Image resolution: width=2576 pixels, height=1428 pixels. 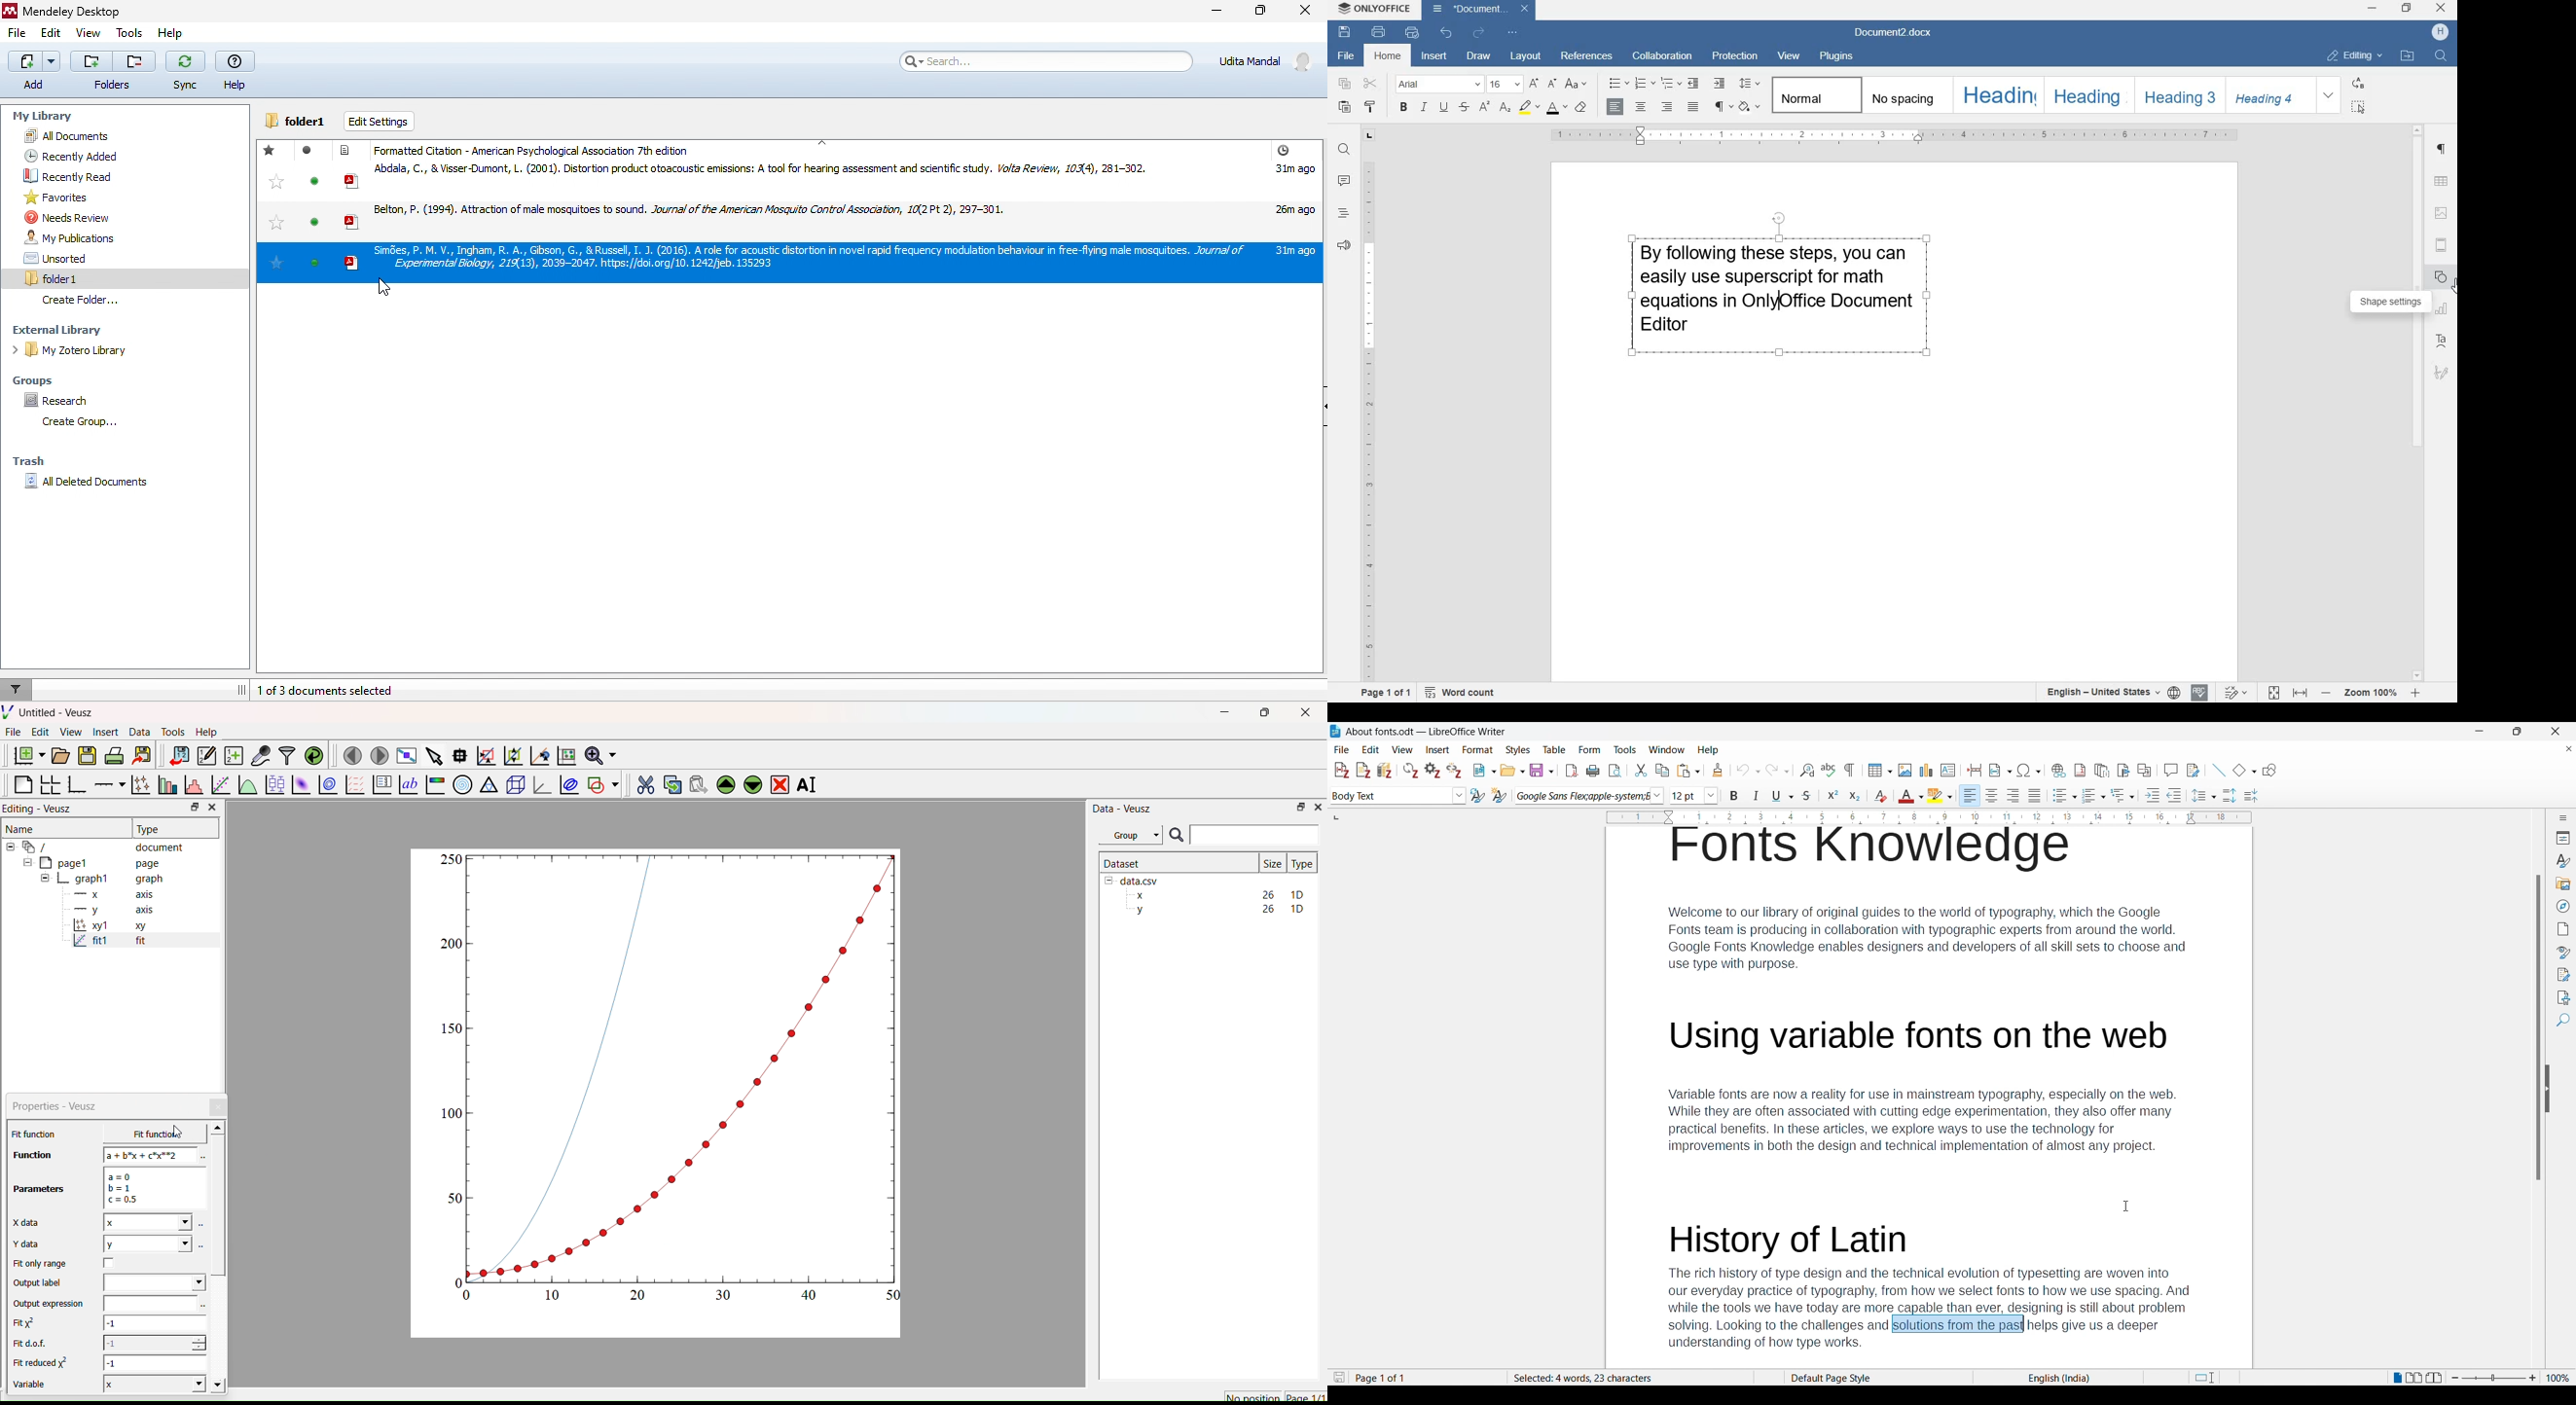 I want to click on text art, so click(x=2442, y=343).